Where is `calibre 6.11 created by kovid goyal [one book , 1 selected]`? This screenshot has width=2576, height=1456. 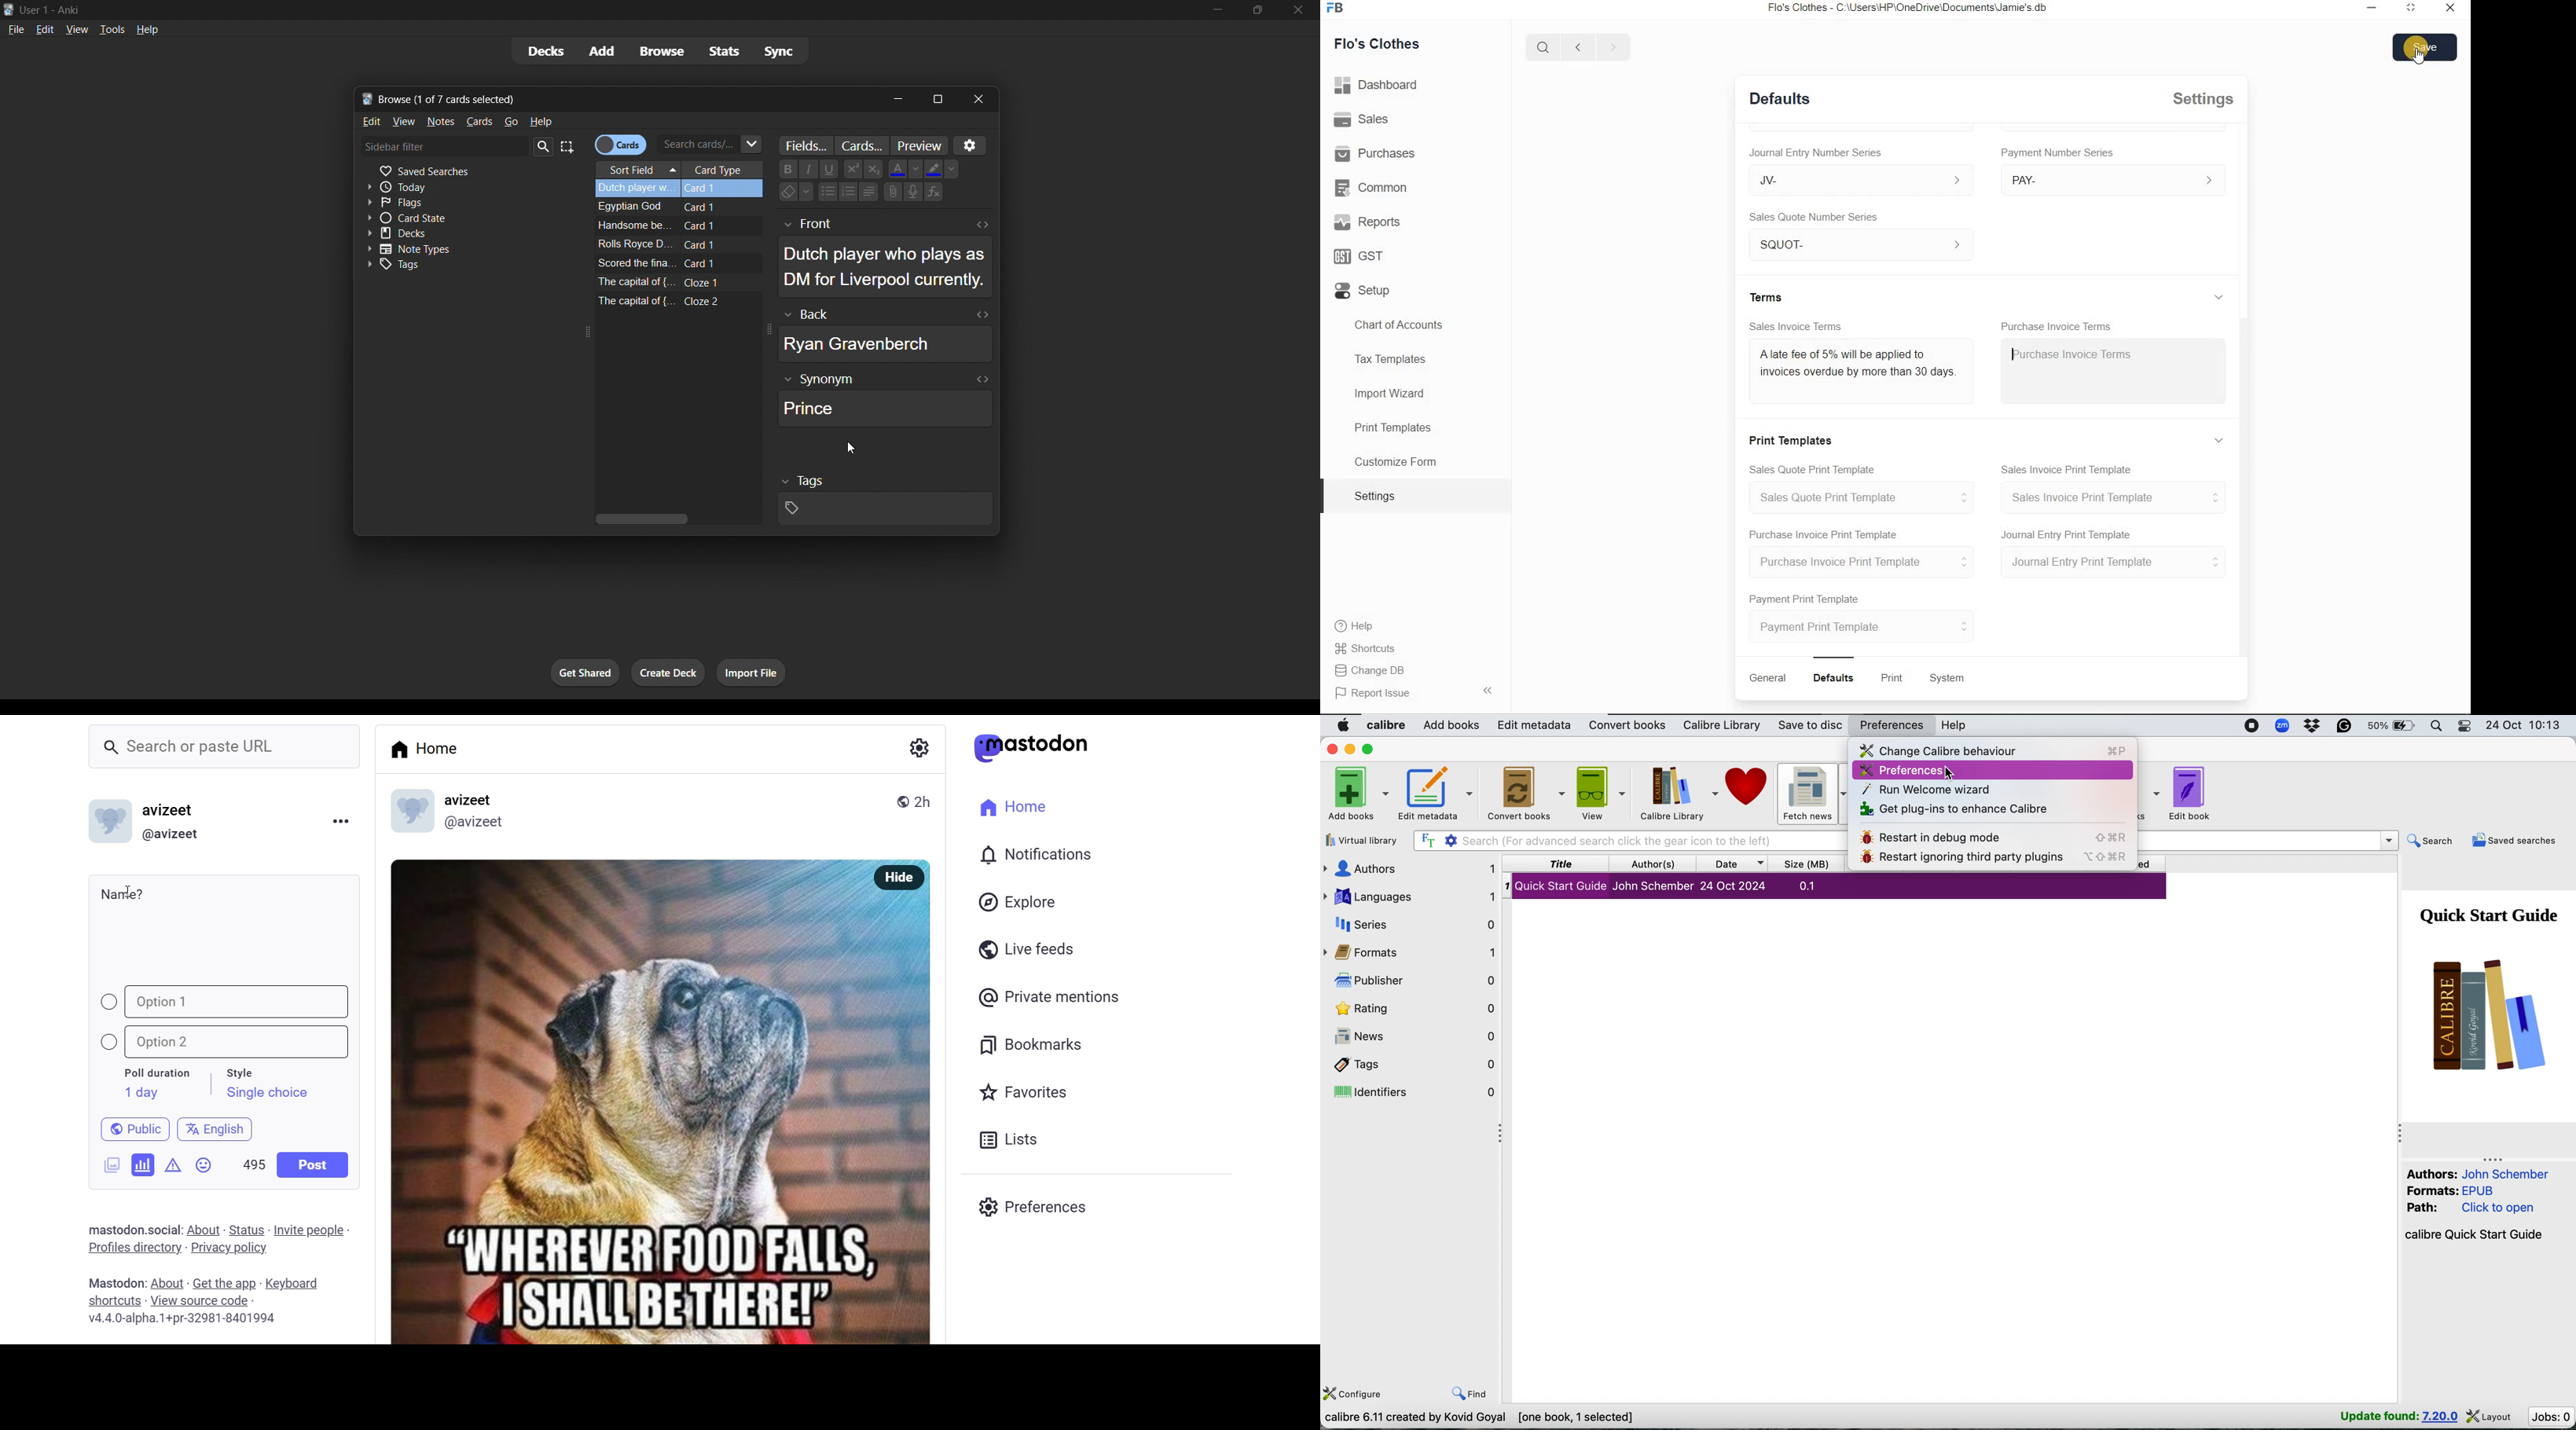 calibre 6.11 created by kovid goyal [one book , 1 selected] is located at coordinates (1484, 1416).